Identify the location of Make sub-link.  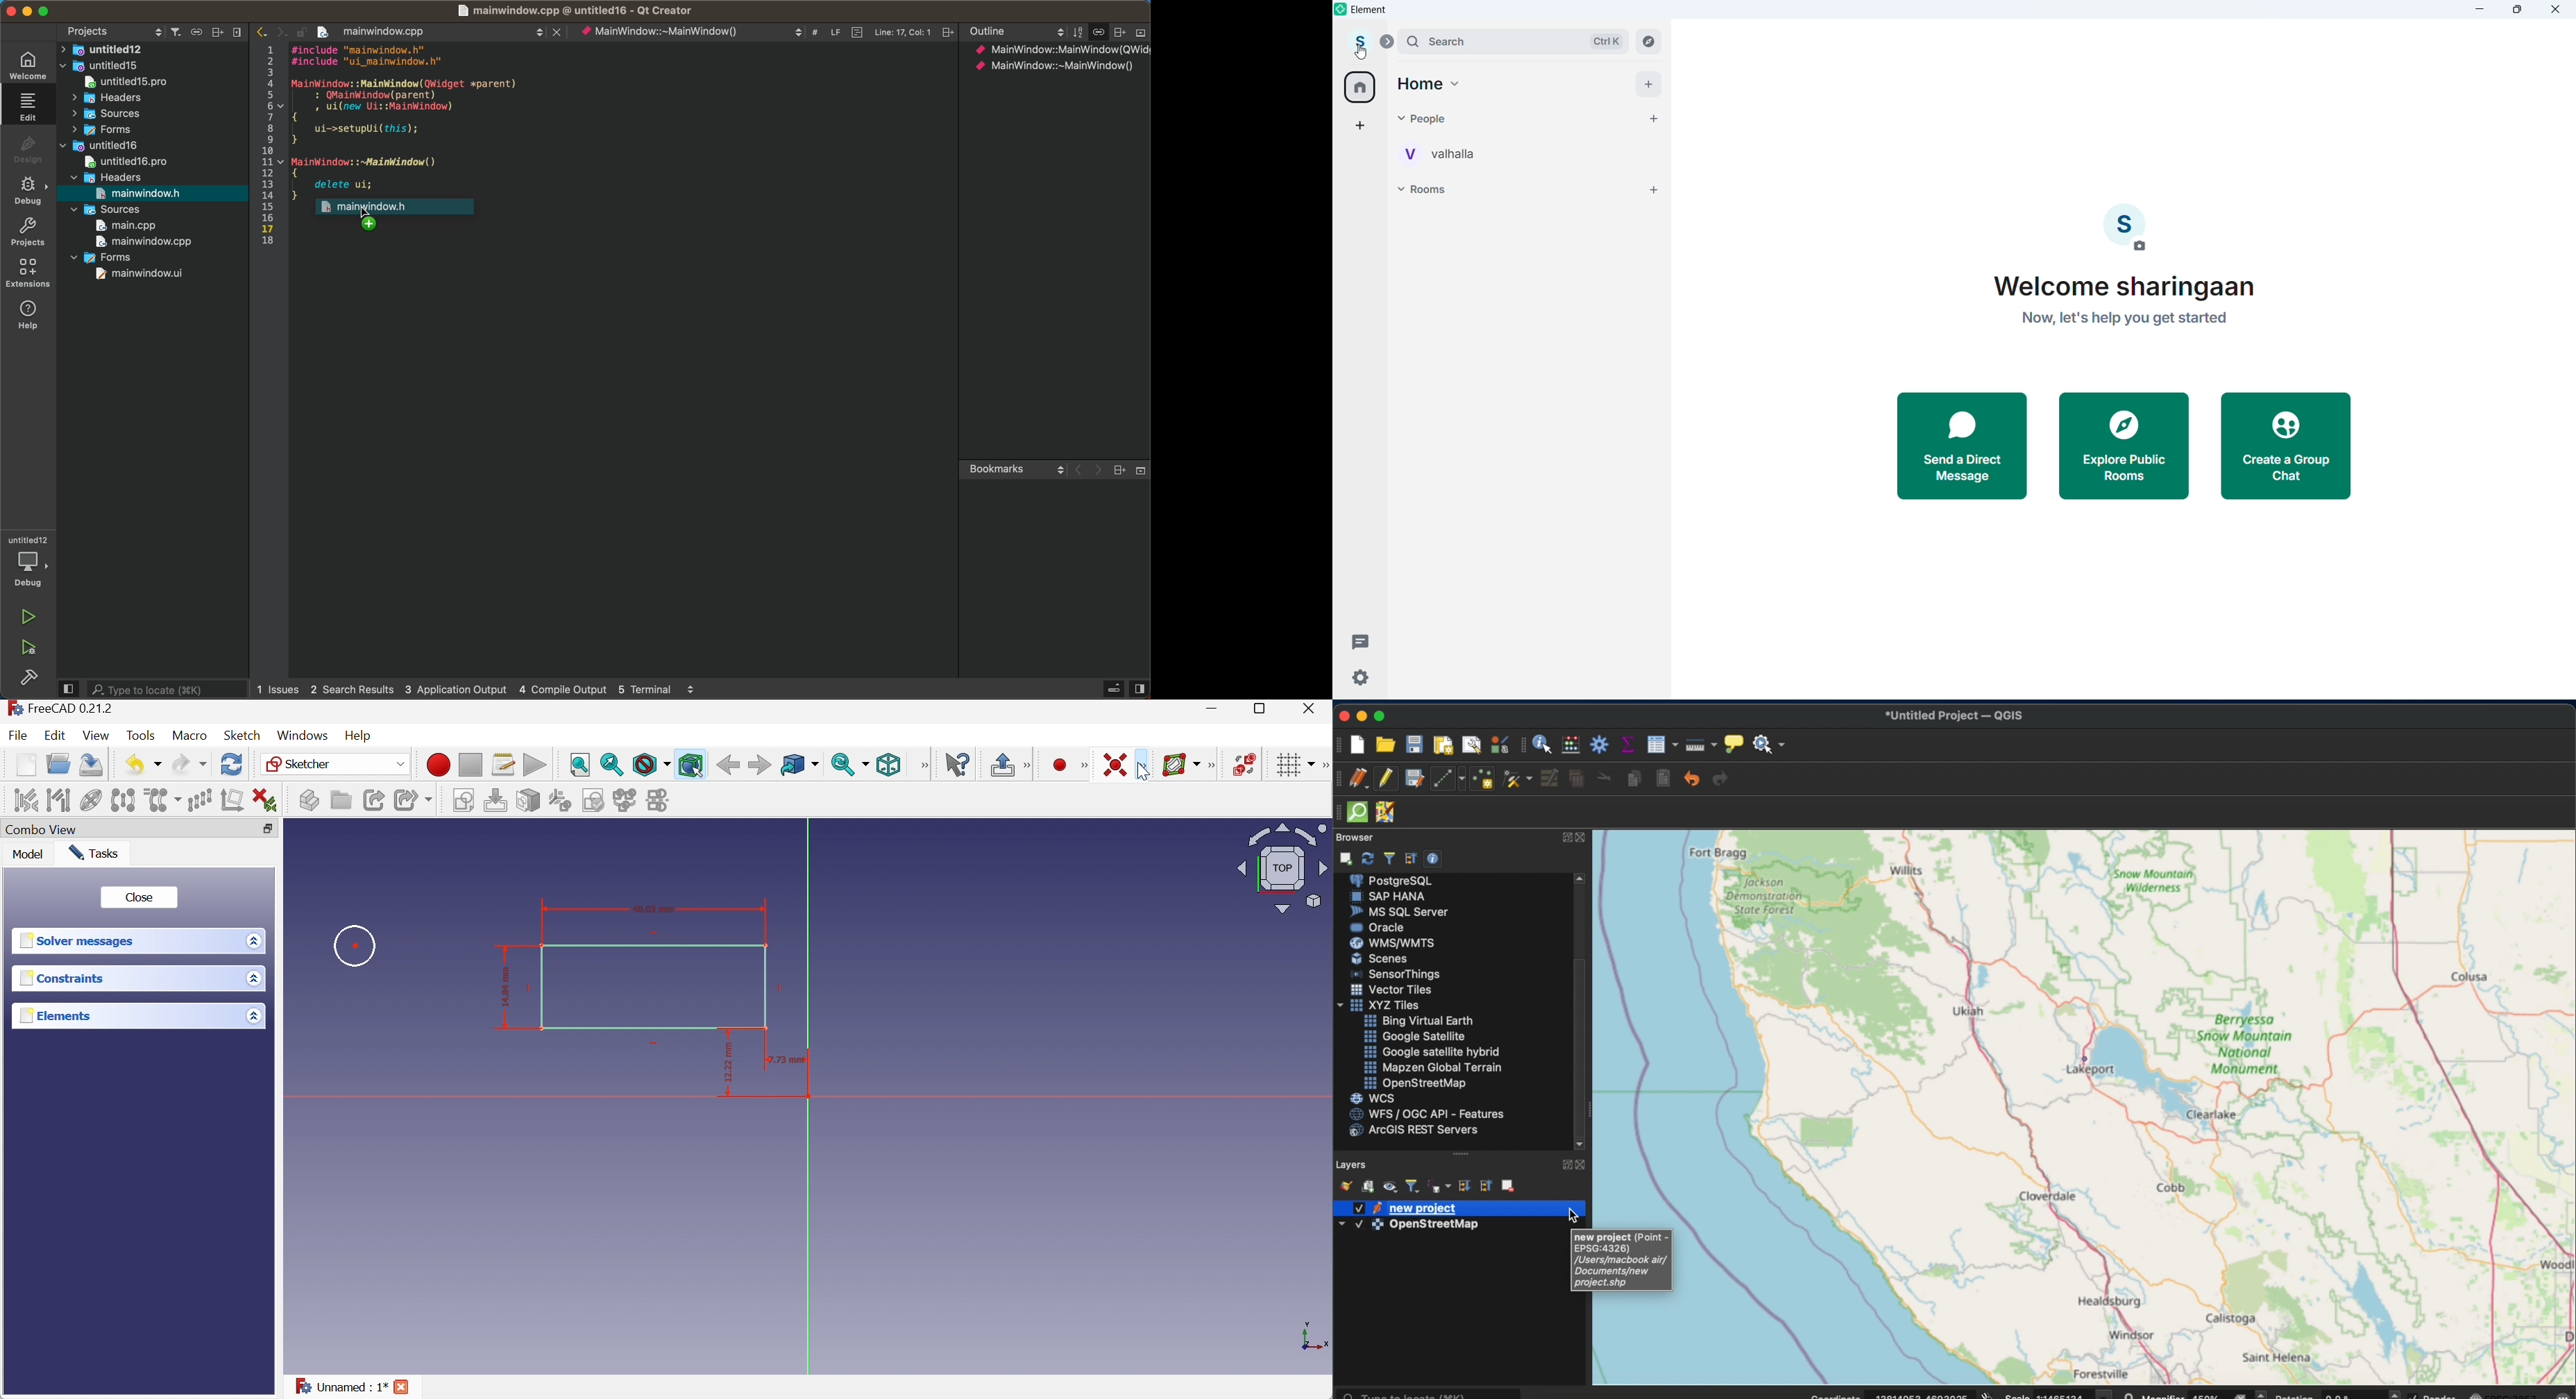
(414, 800).